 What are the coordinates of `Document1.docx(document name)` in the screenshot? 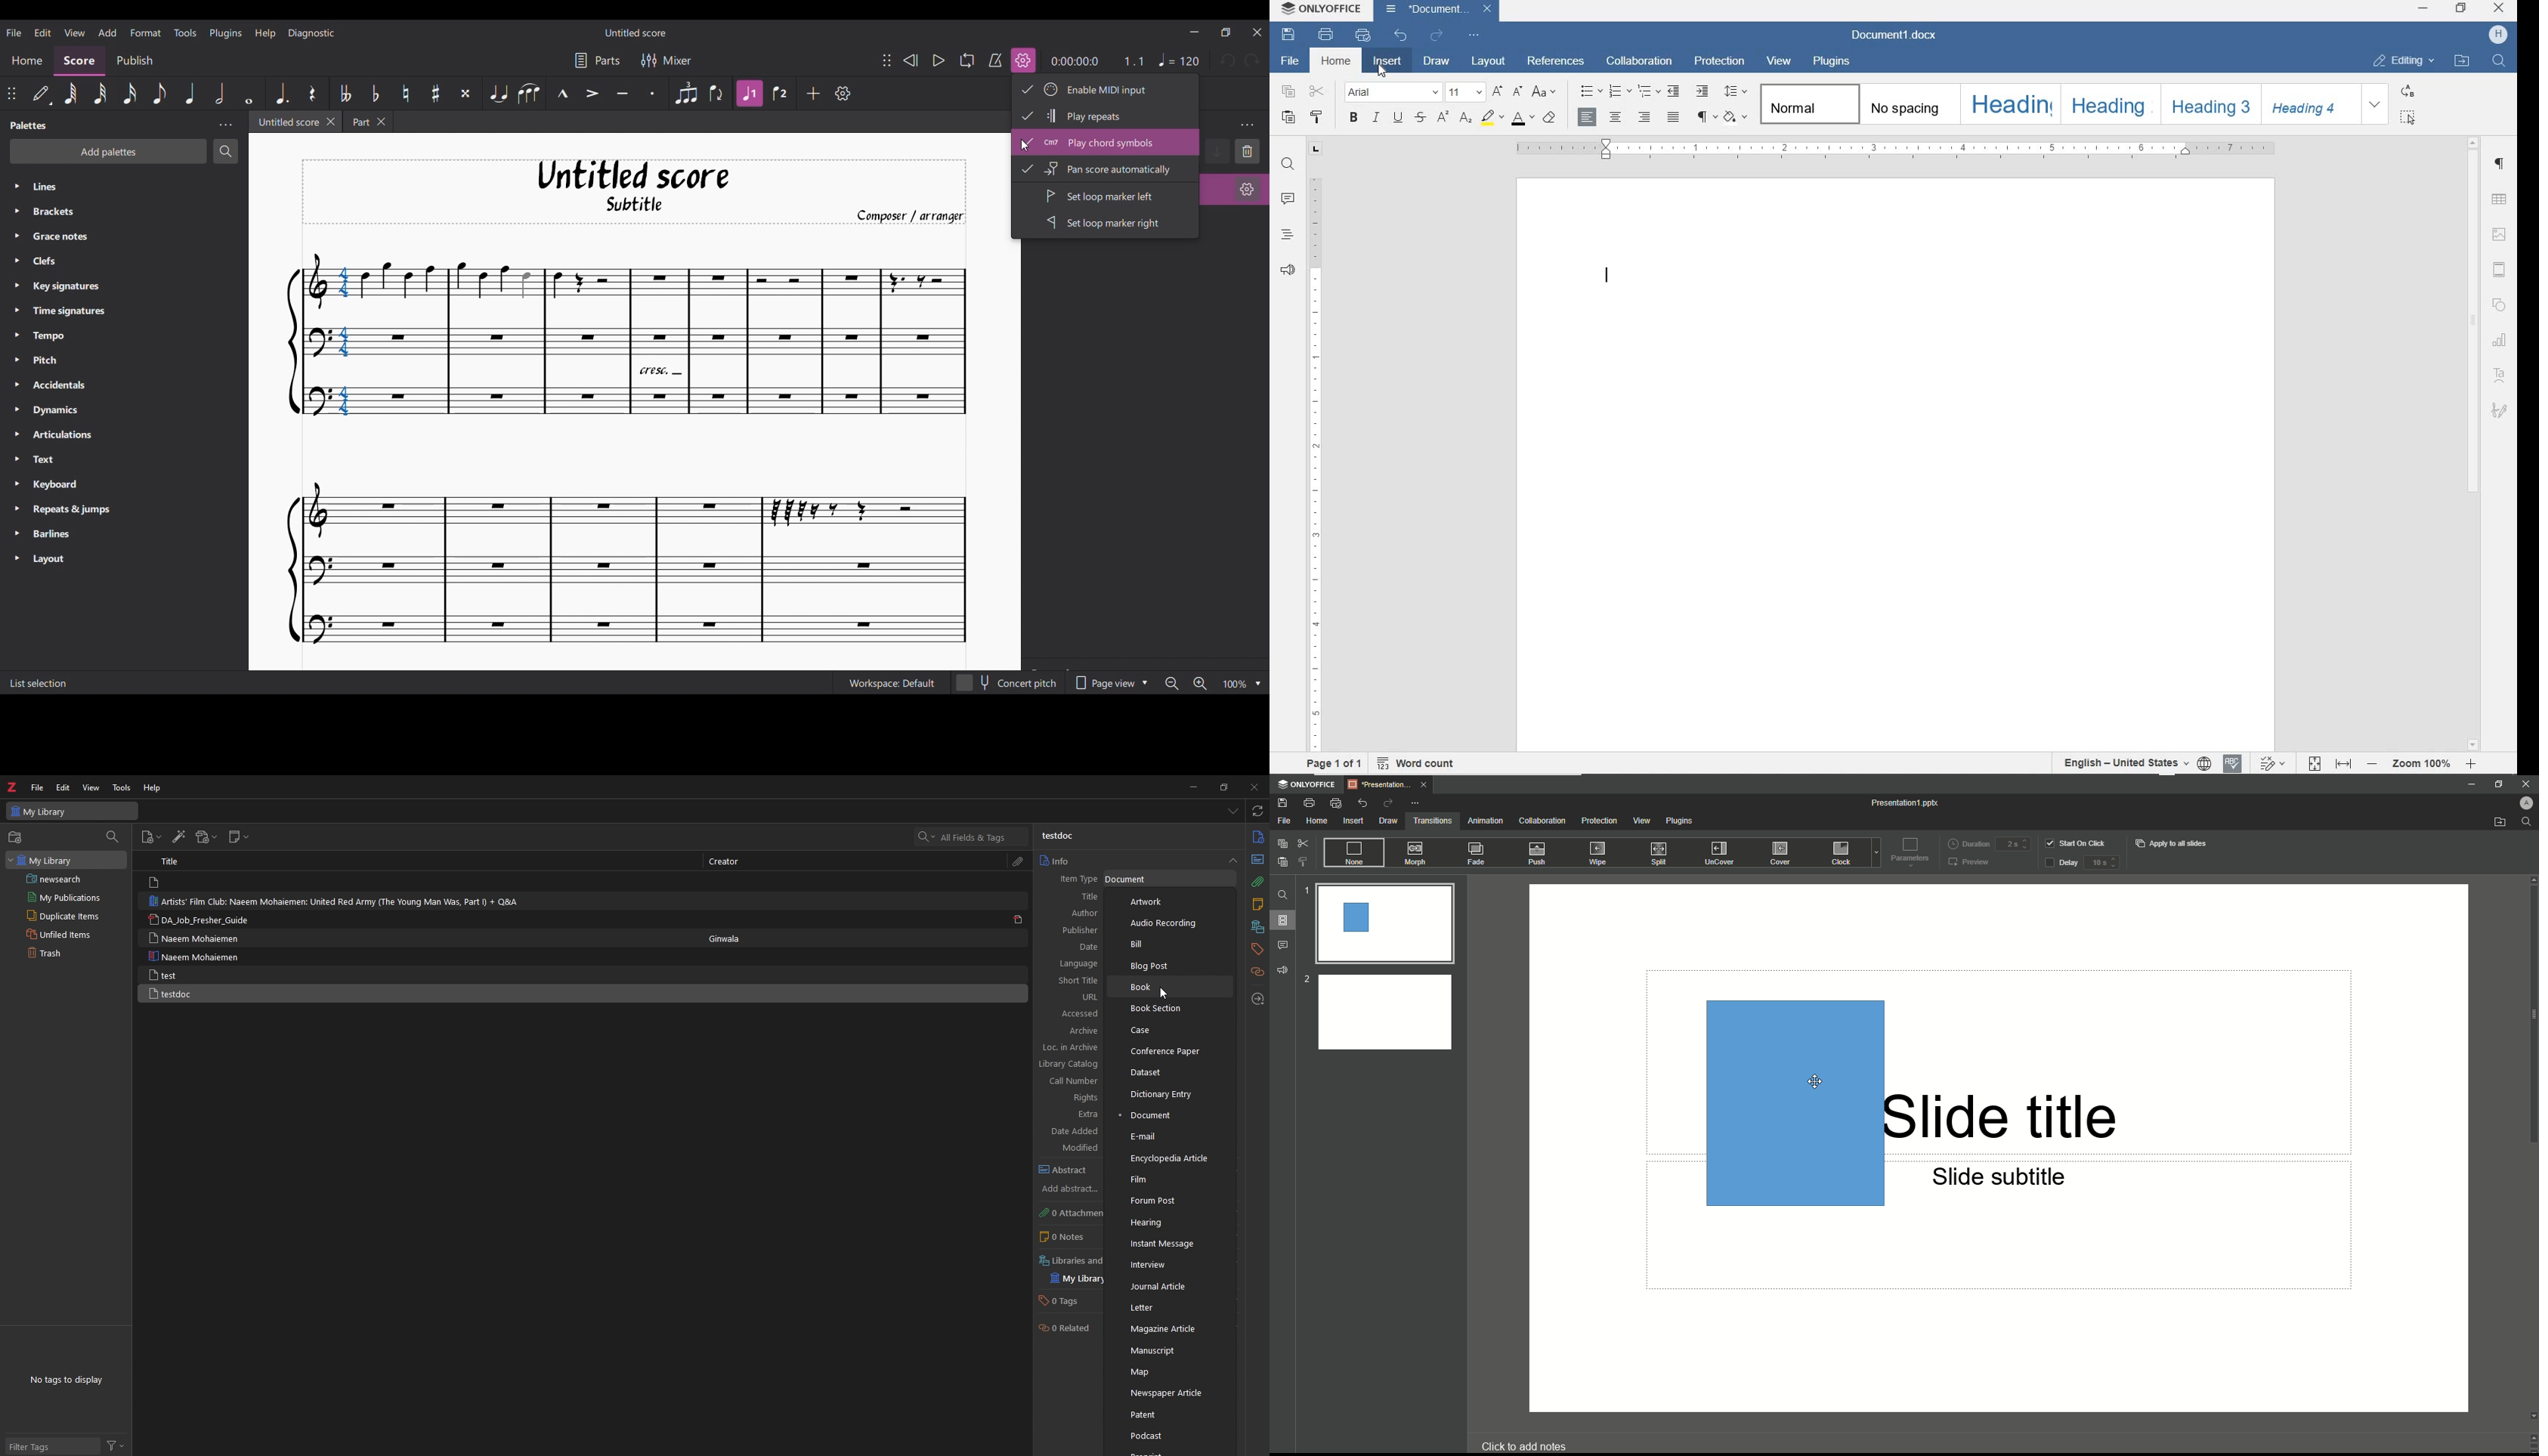 It's located at (1893, 36).